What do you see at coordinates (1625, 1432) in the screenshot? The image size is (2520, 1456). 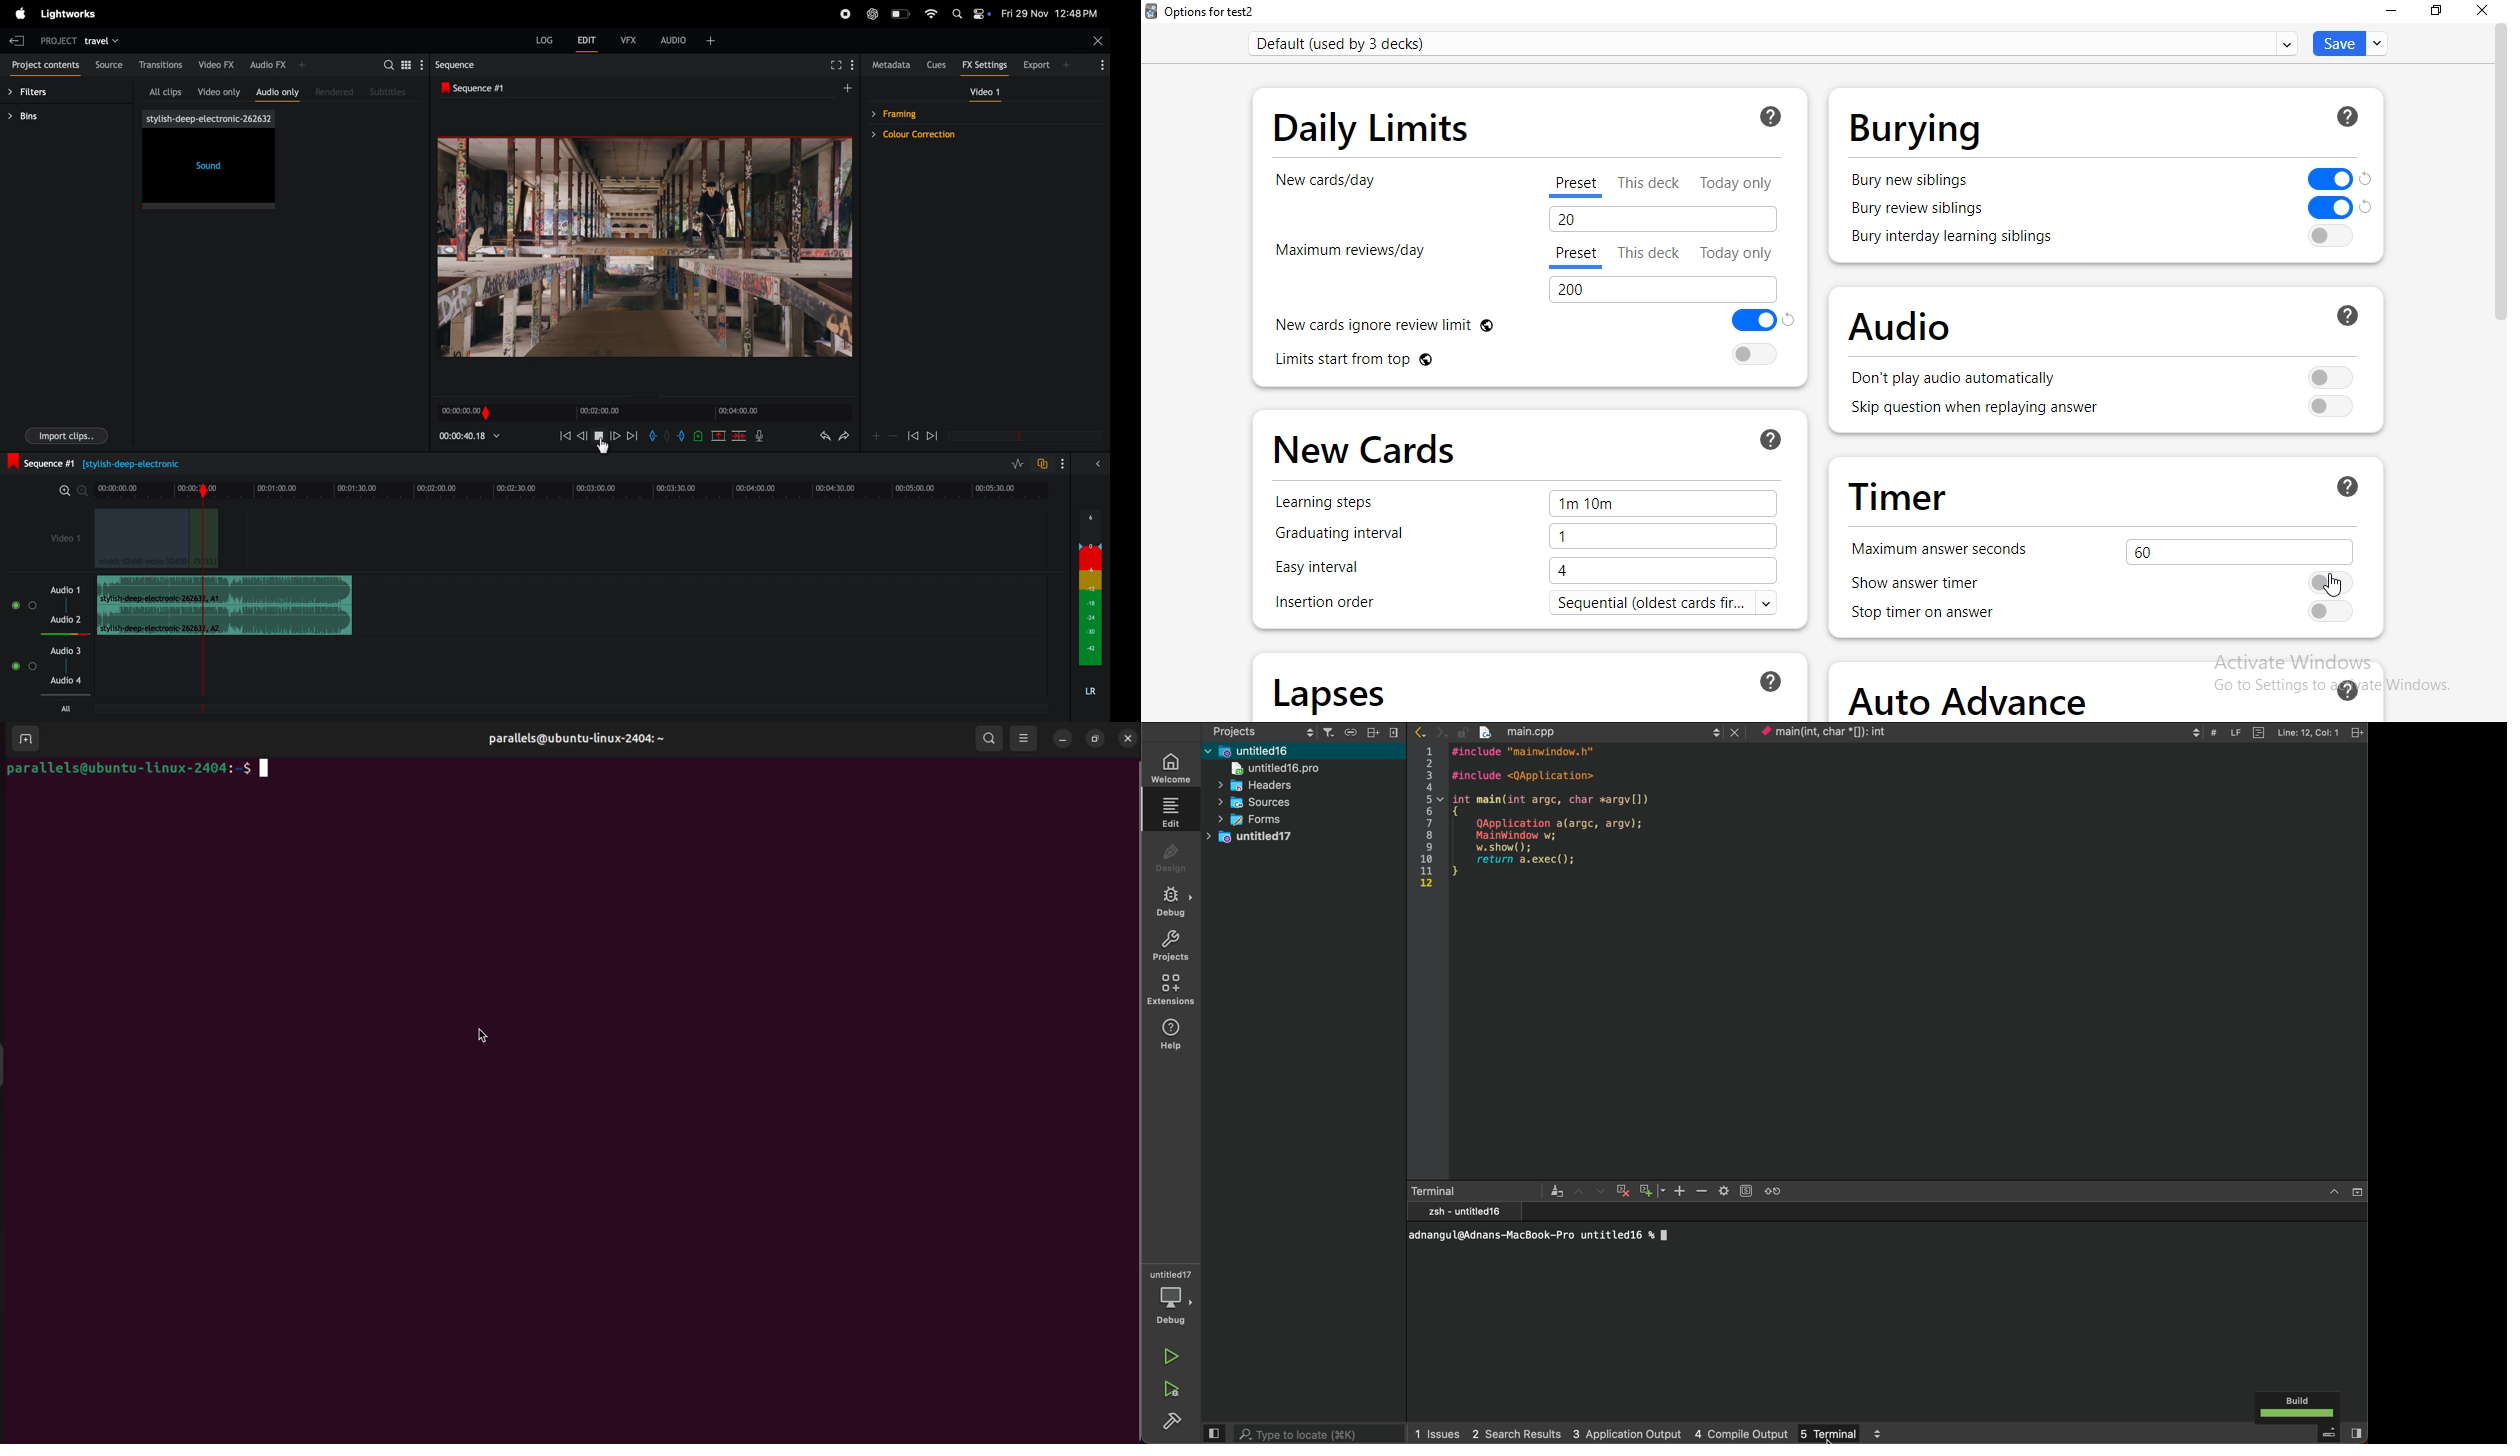 I see `Application Output` at bounding box center [1625, 1432].